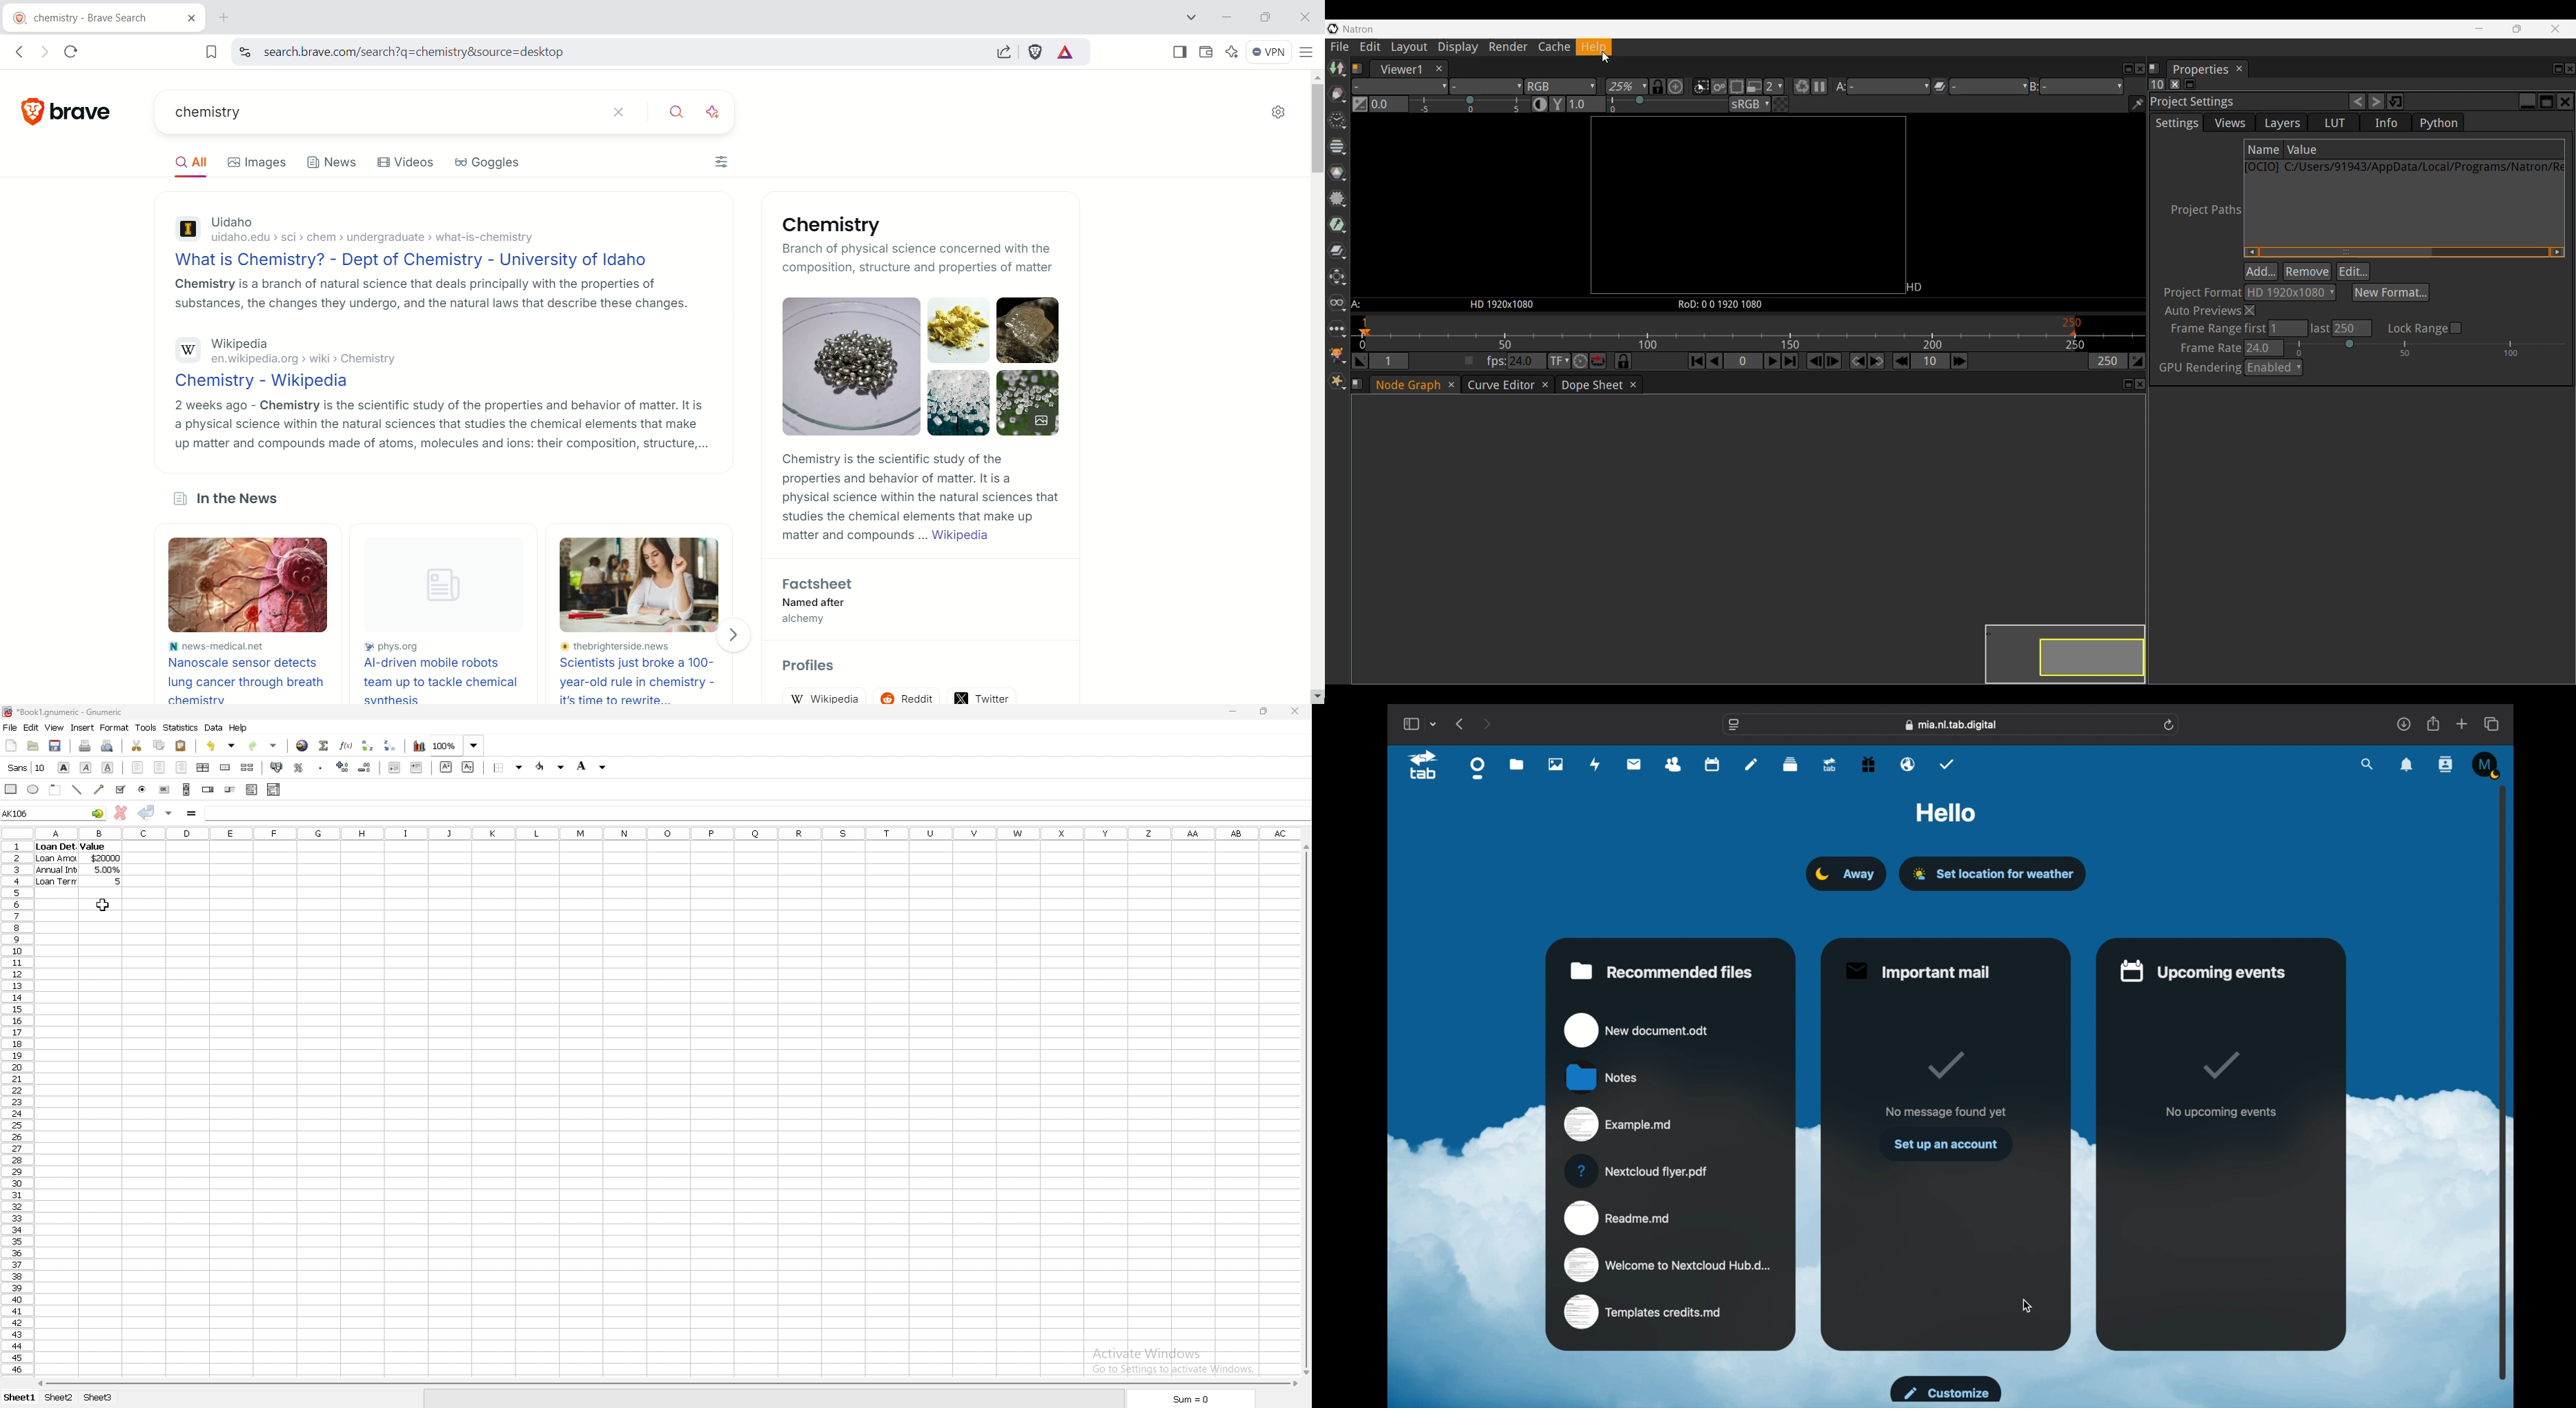 Image resolution: width=2576 pixels, height=1428 pixels. I want to click on close, so click(1304, 16).